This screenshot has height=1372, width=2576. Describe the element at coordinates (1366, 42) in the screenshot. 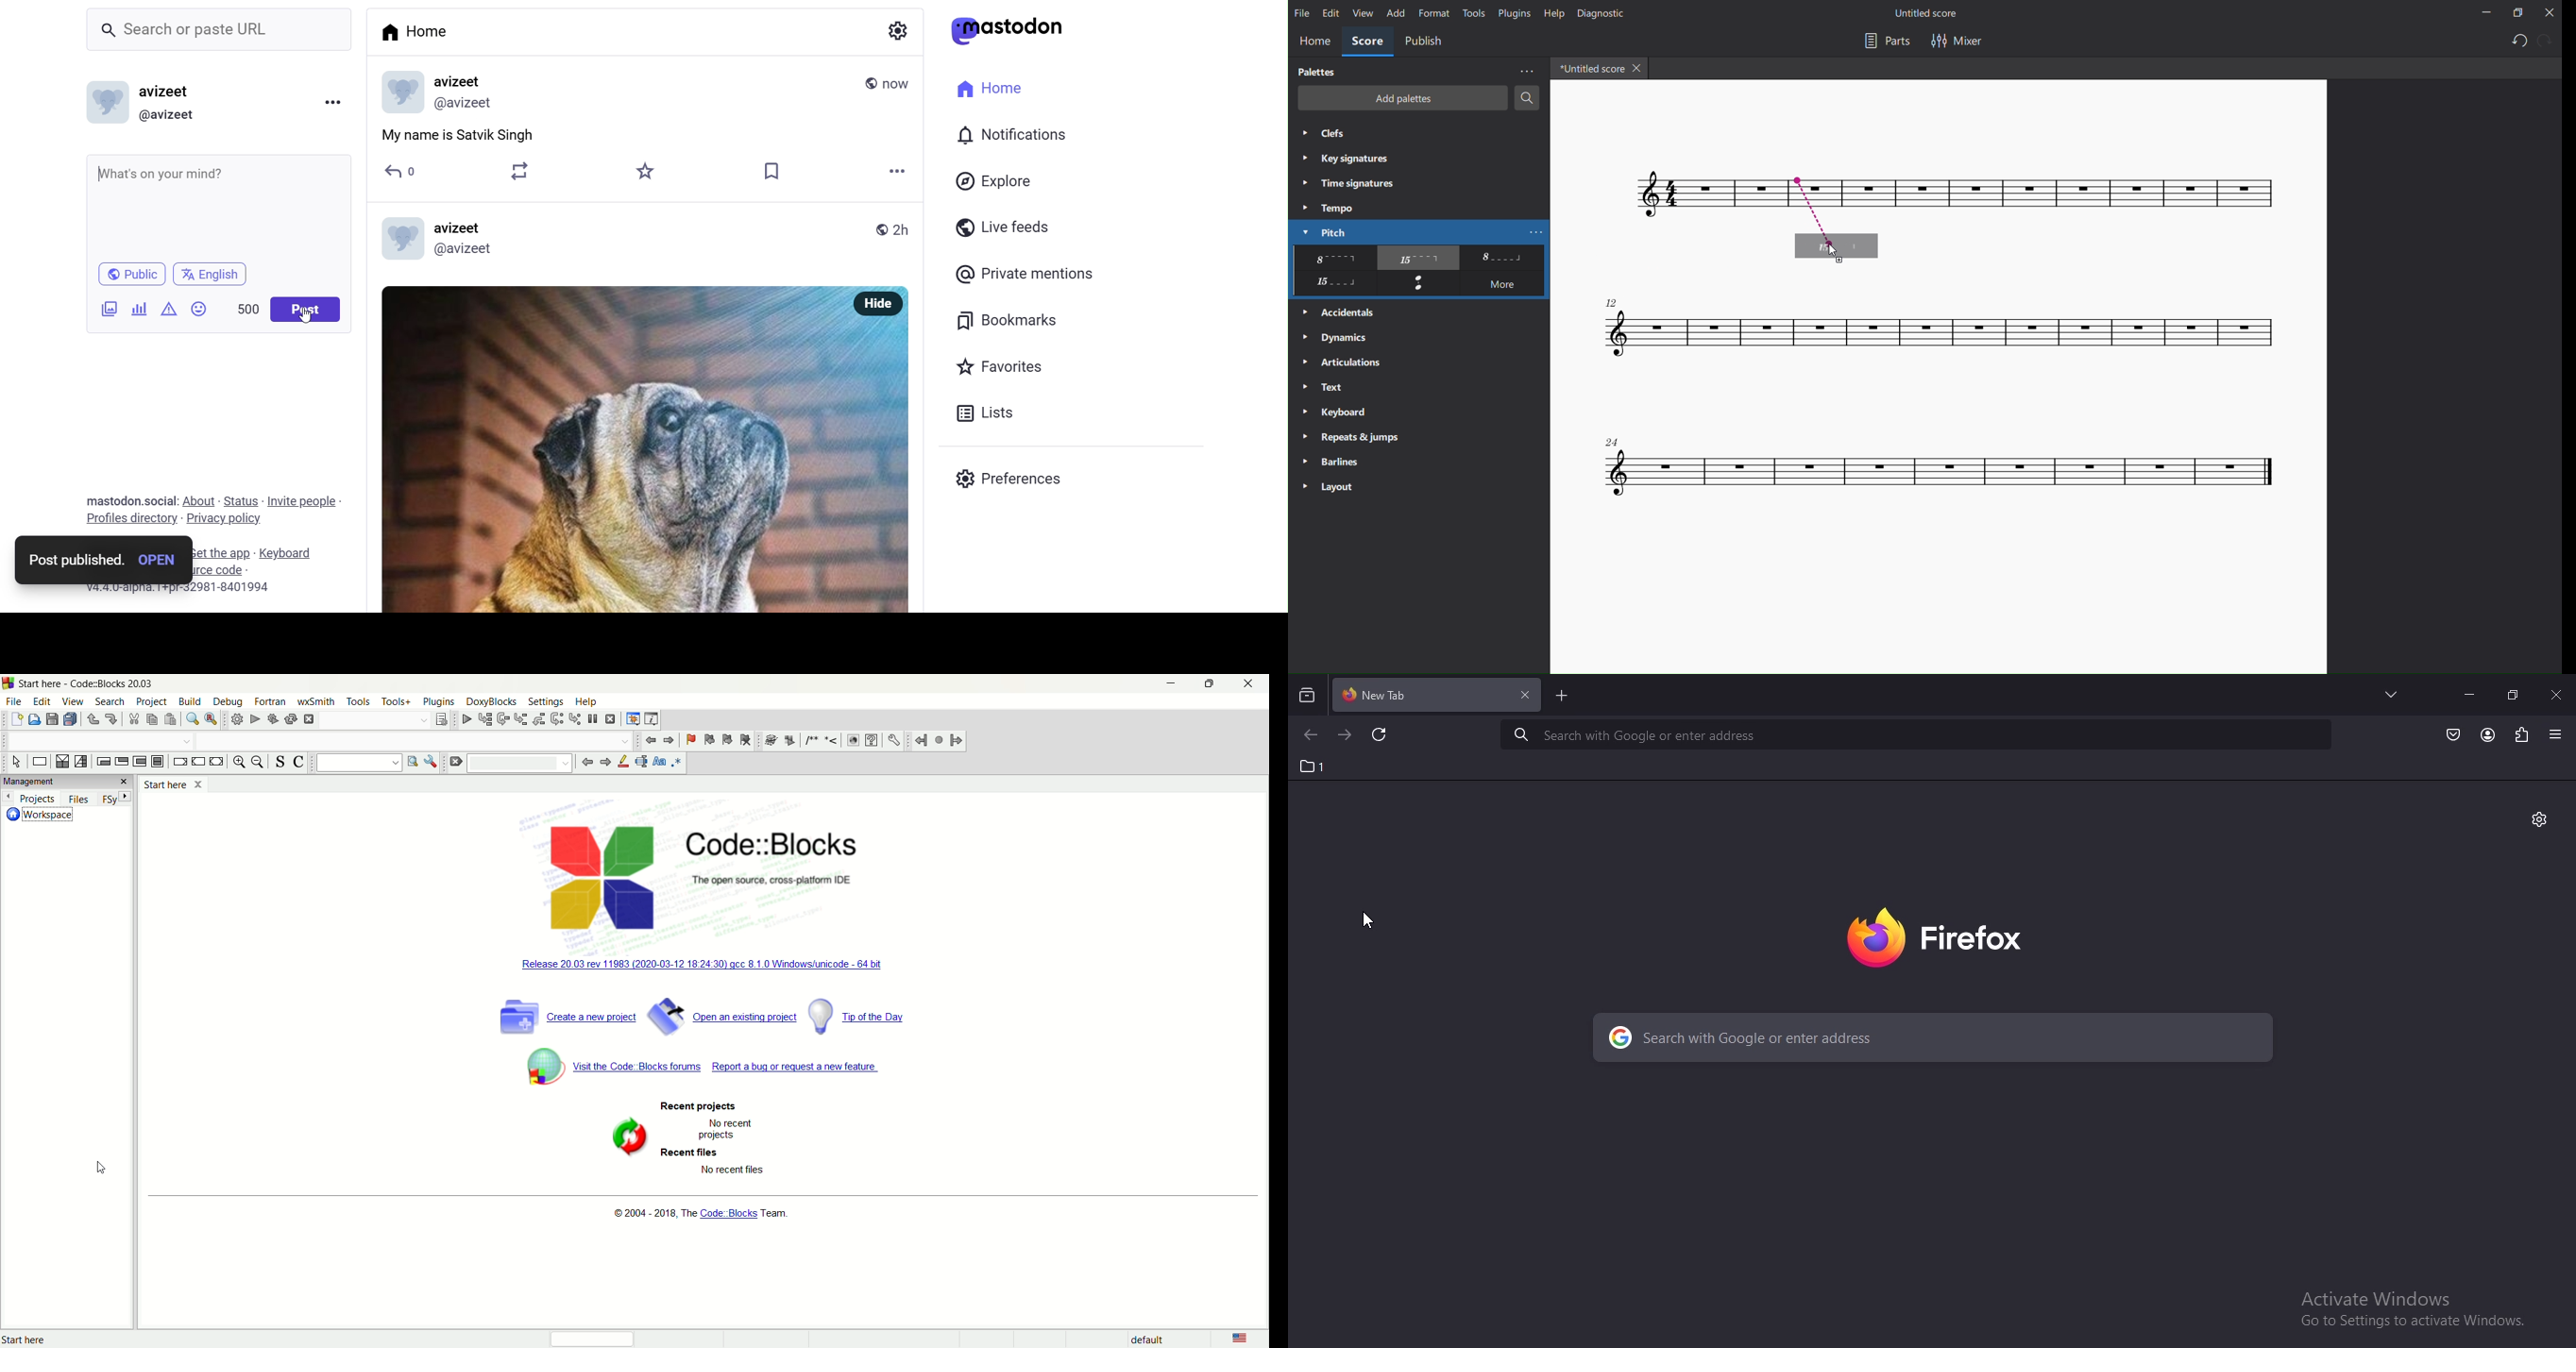

I see `score` at that location.